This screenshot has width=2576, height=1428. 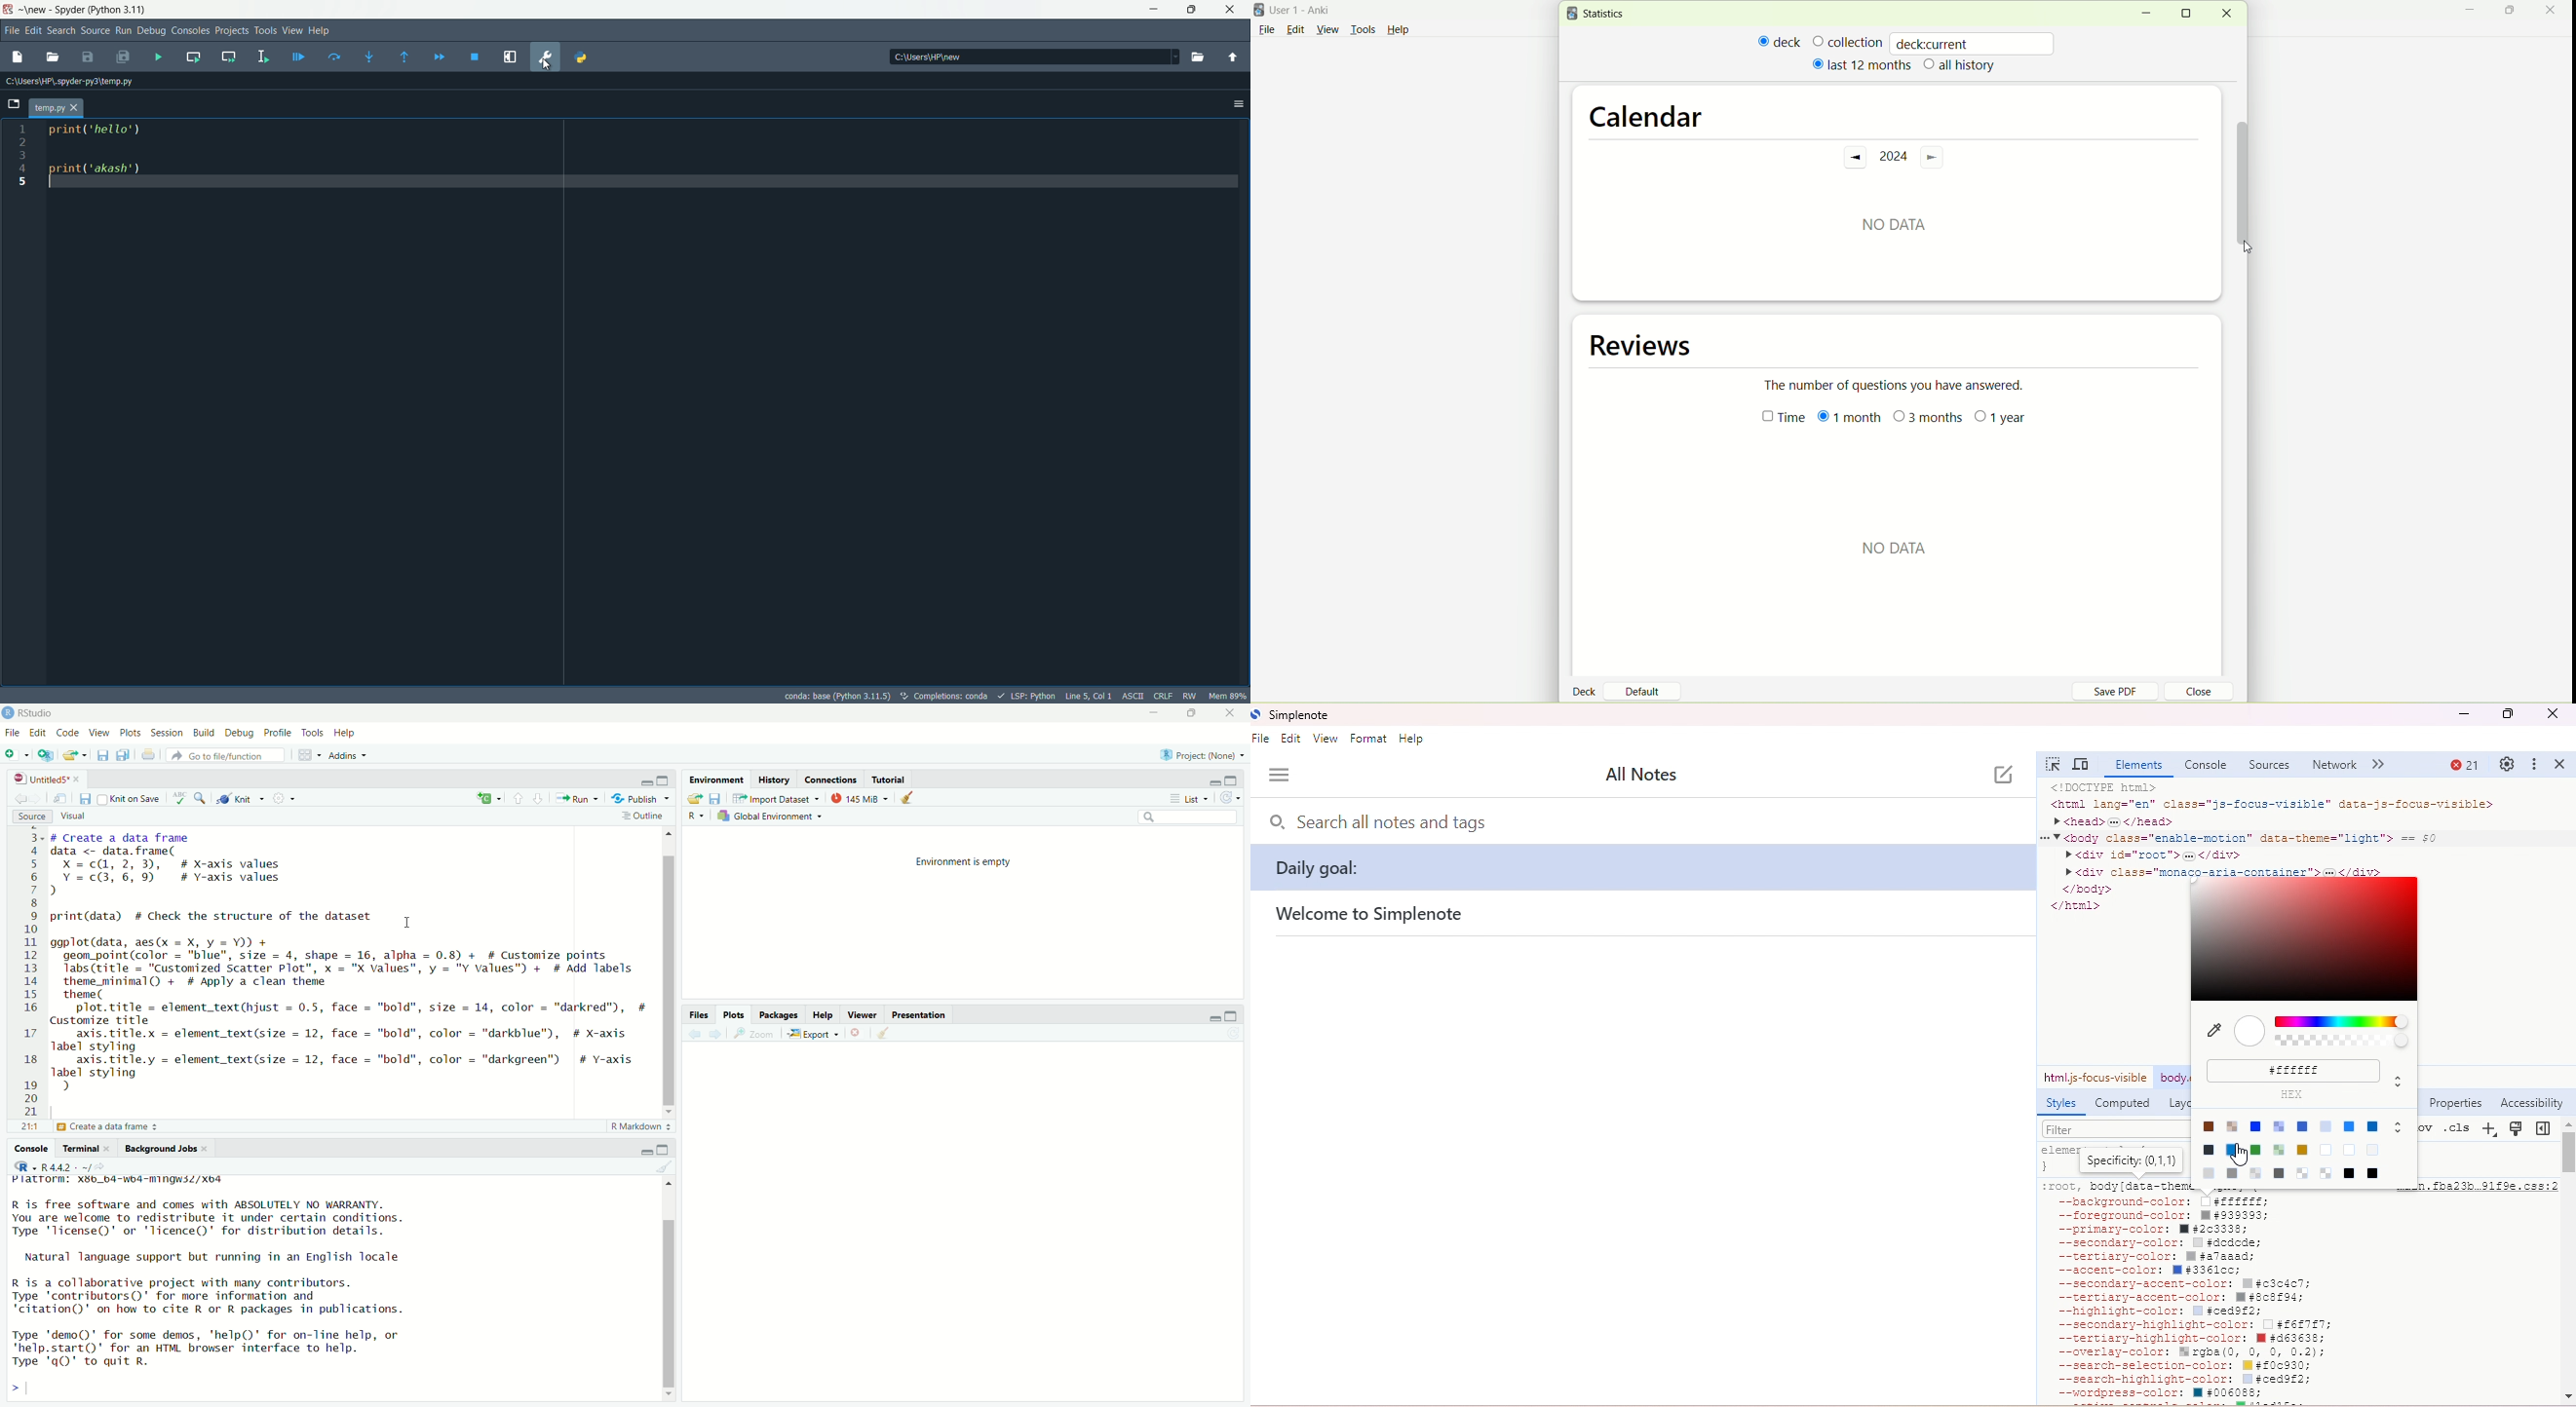 What do you see at coordinates (13, 31) in the screenshot?
I see `file menu` at bounding box center [13, 31].